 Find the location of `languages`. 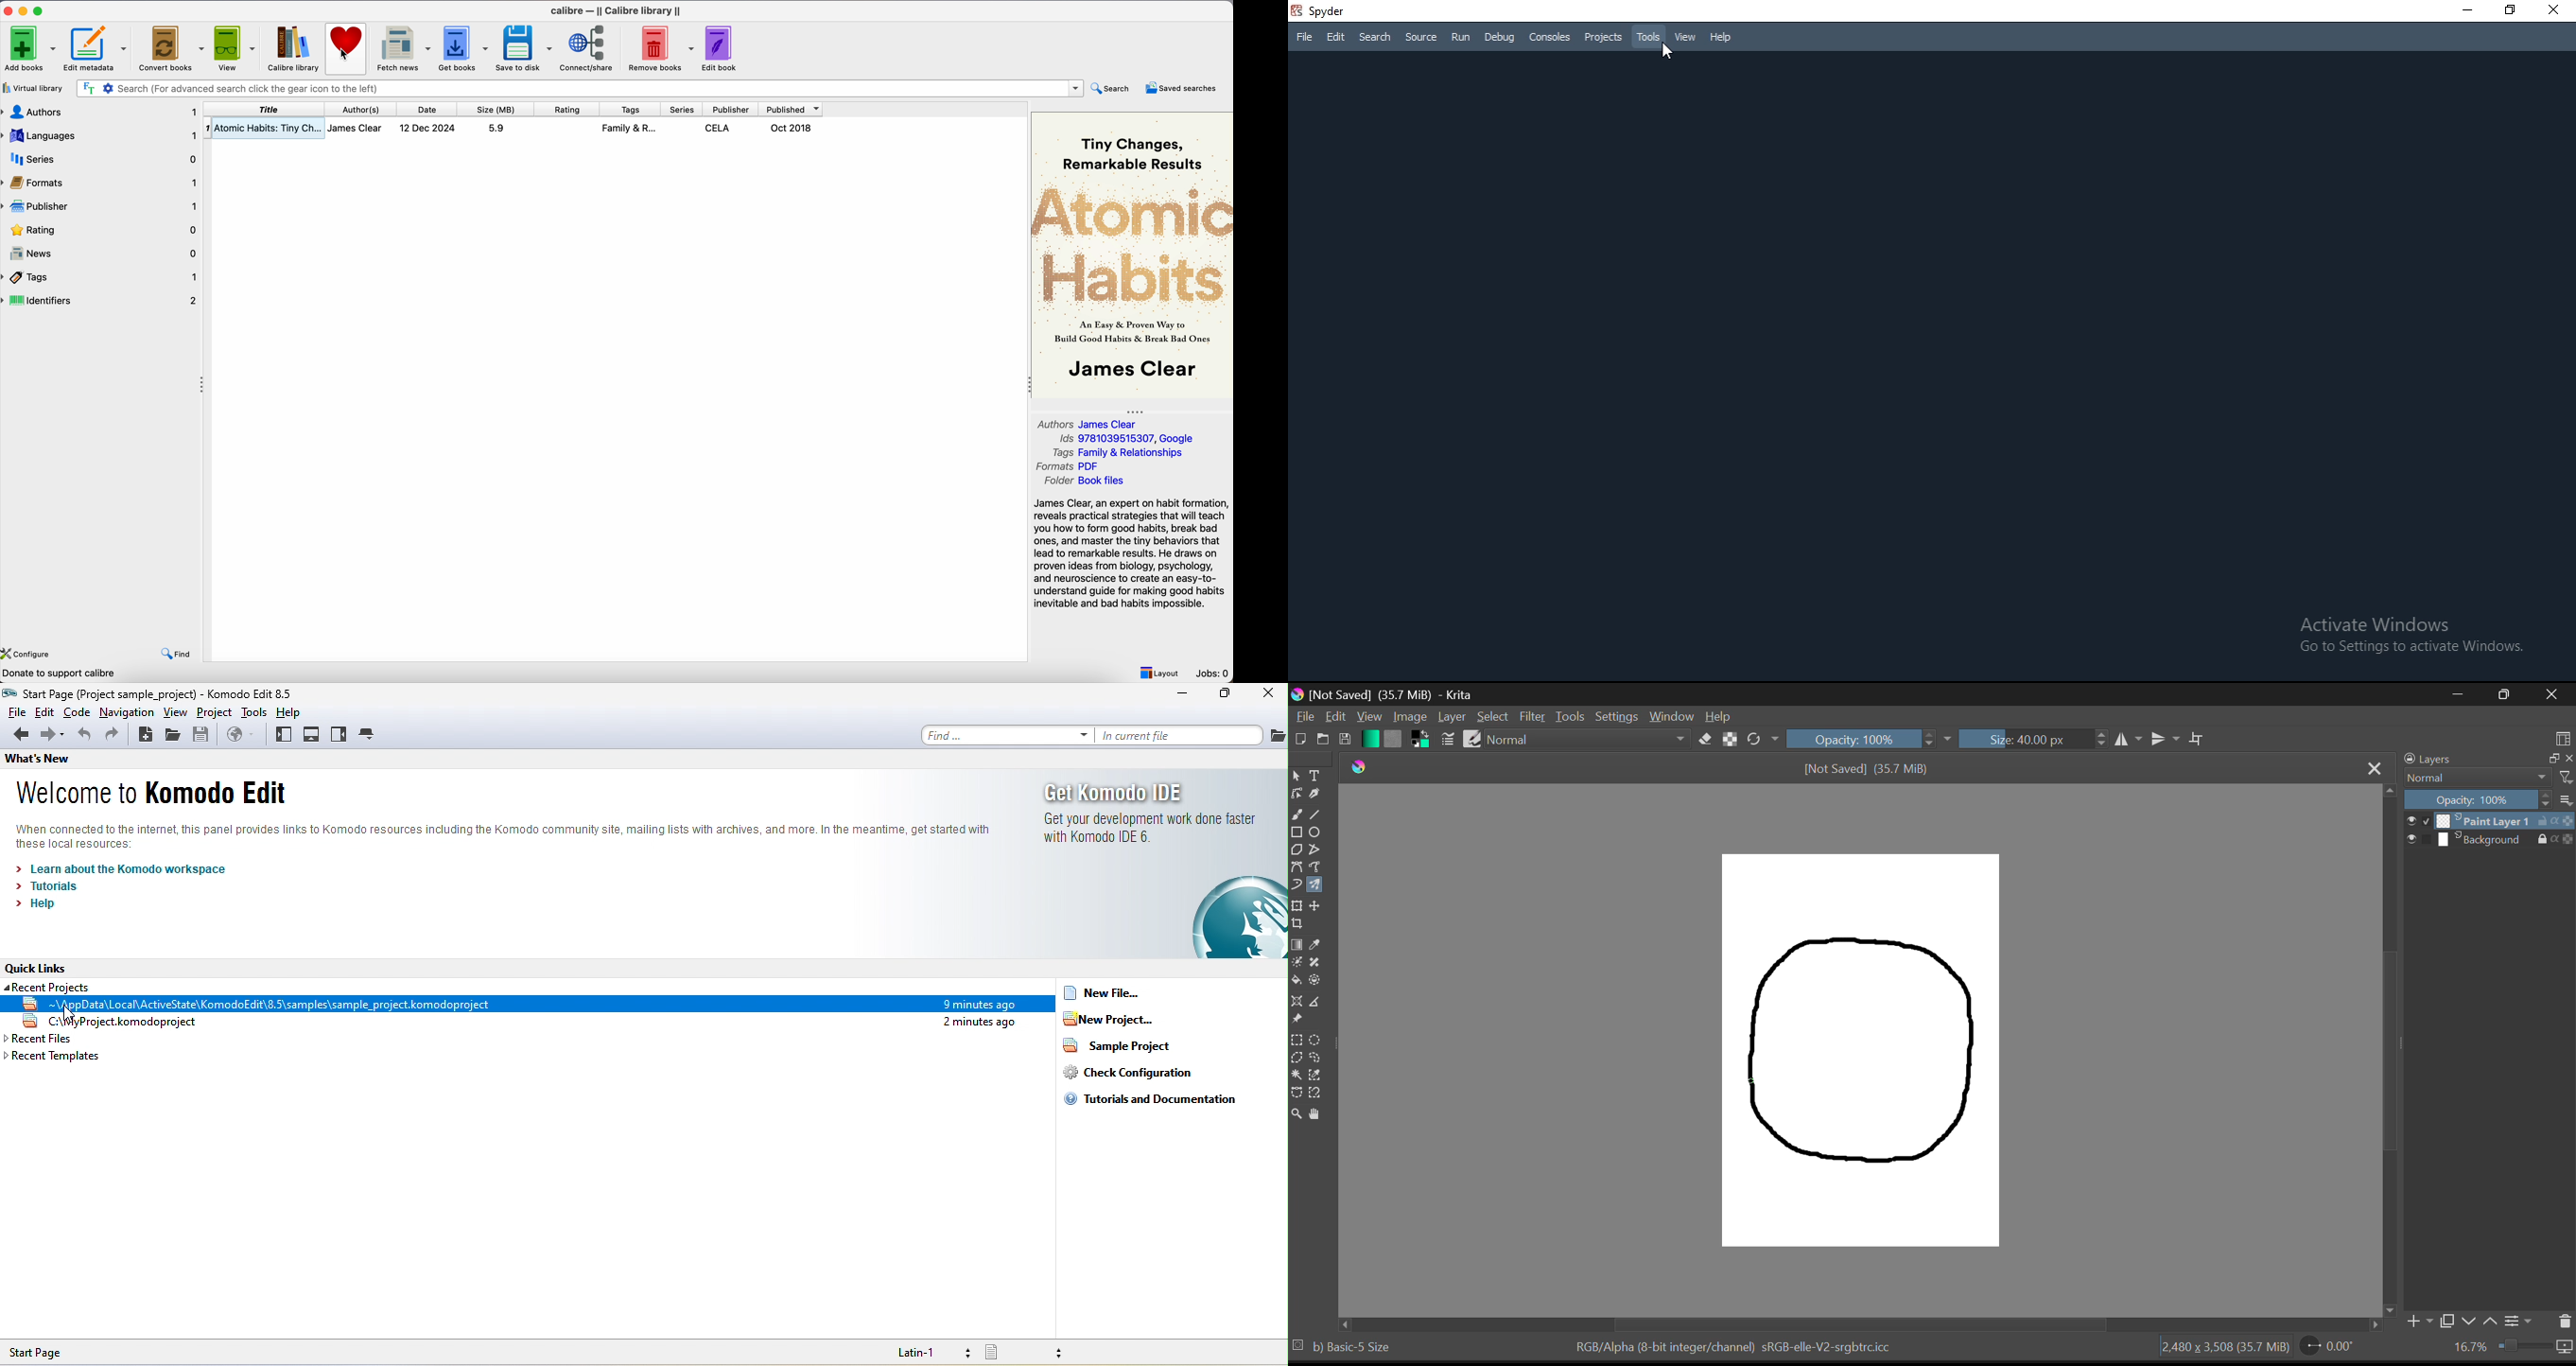

languages is located at coordinates (100, 134).